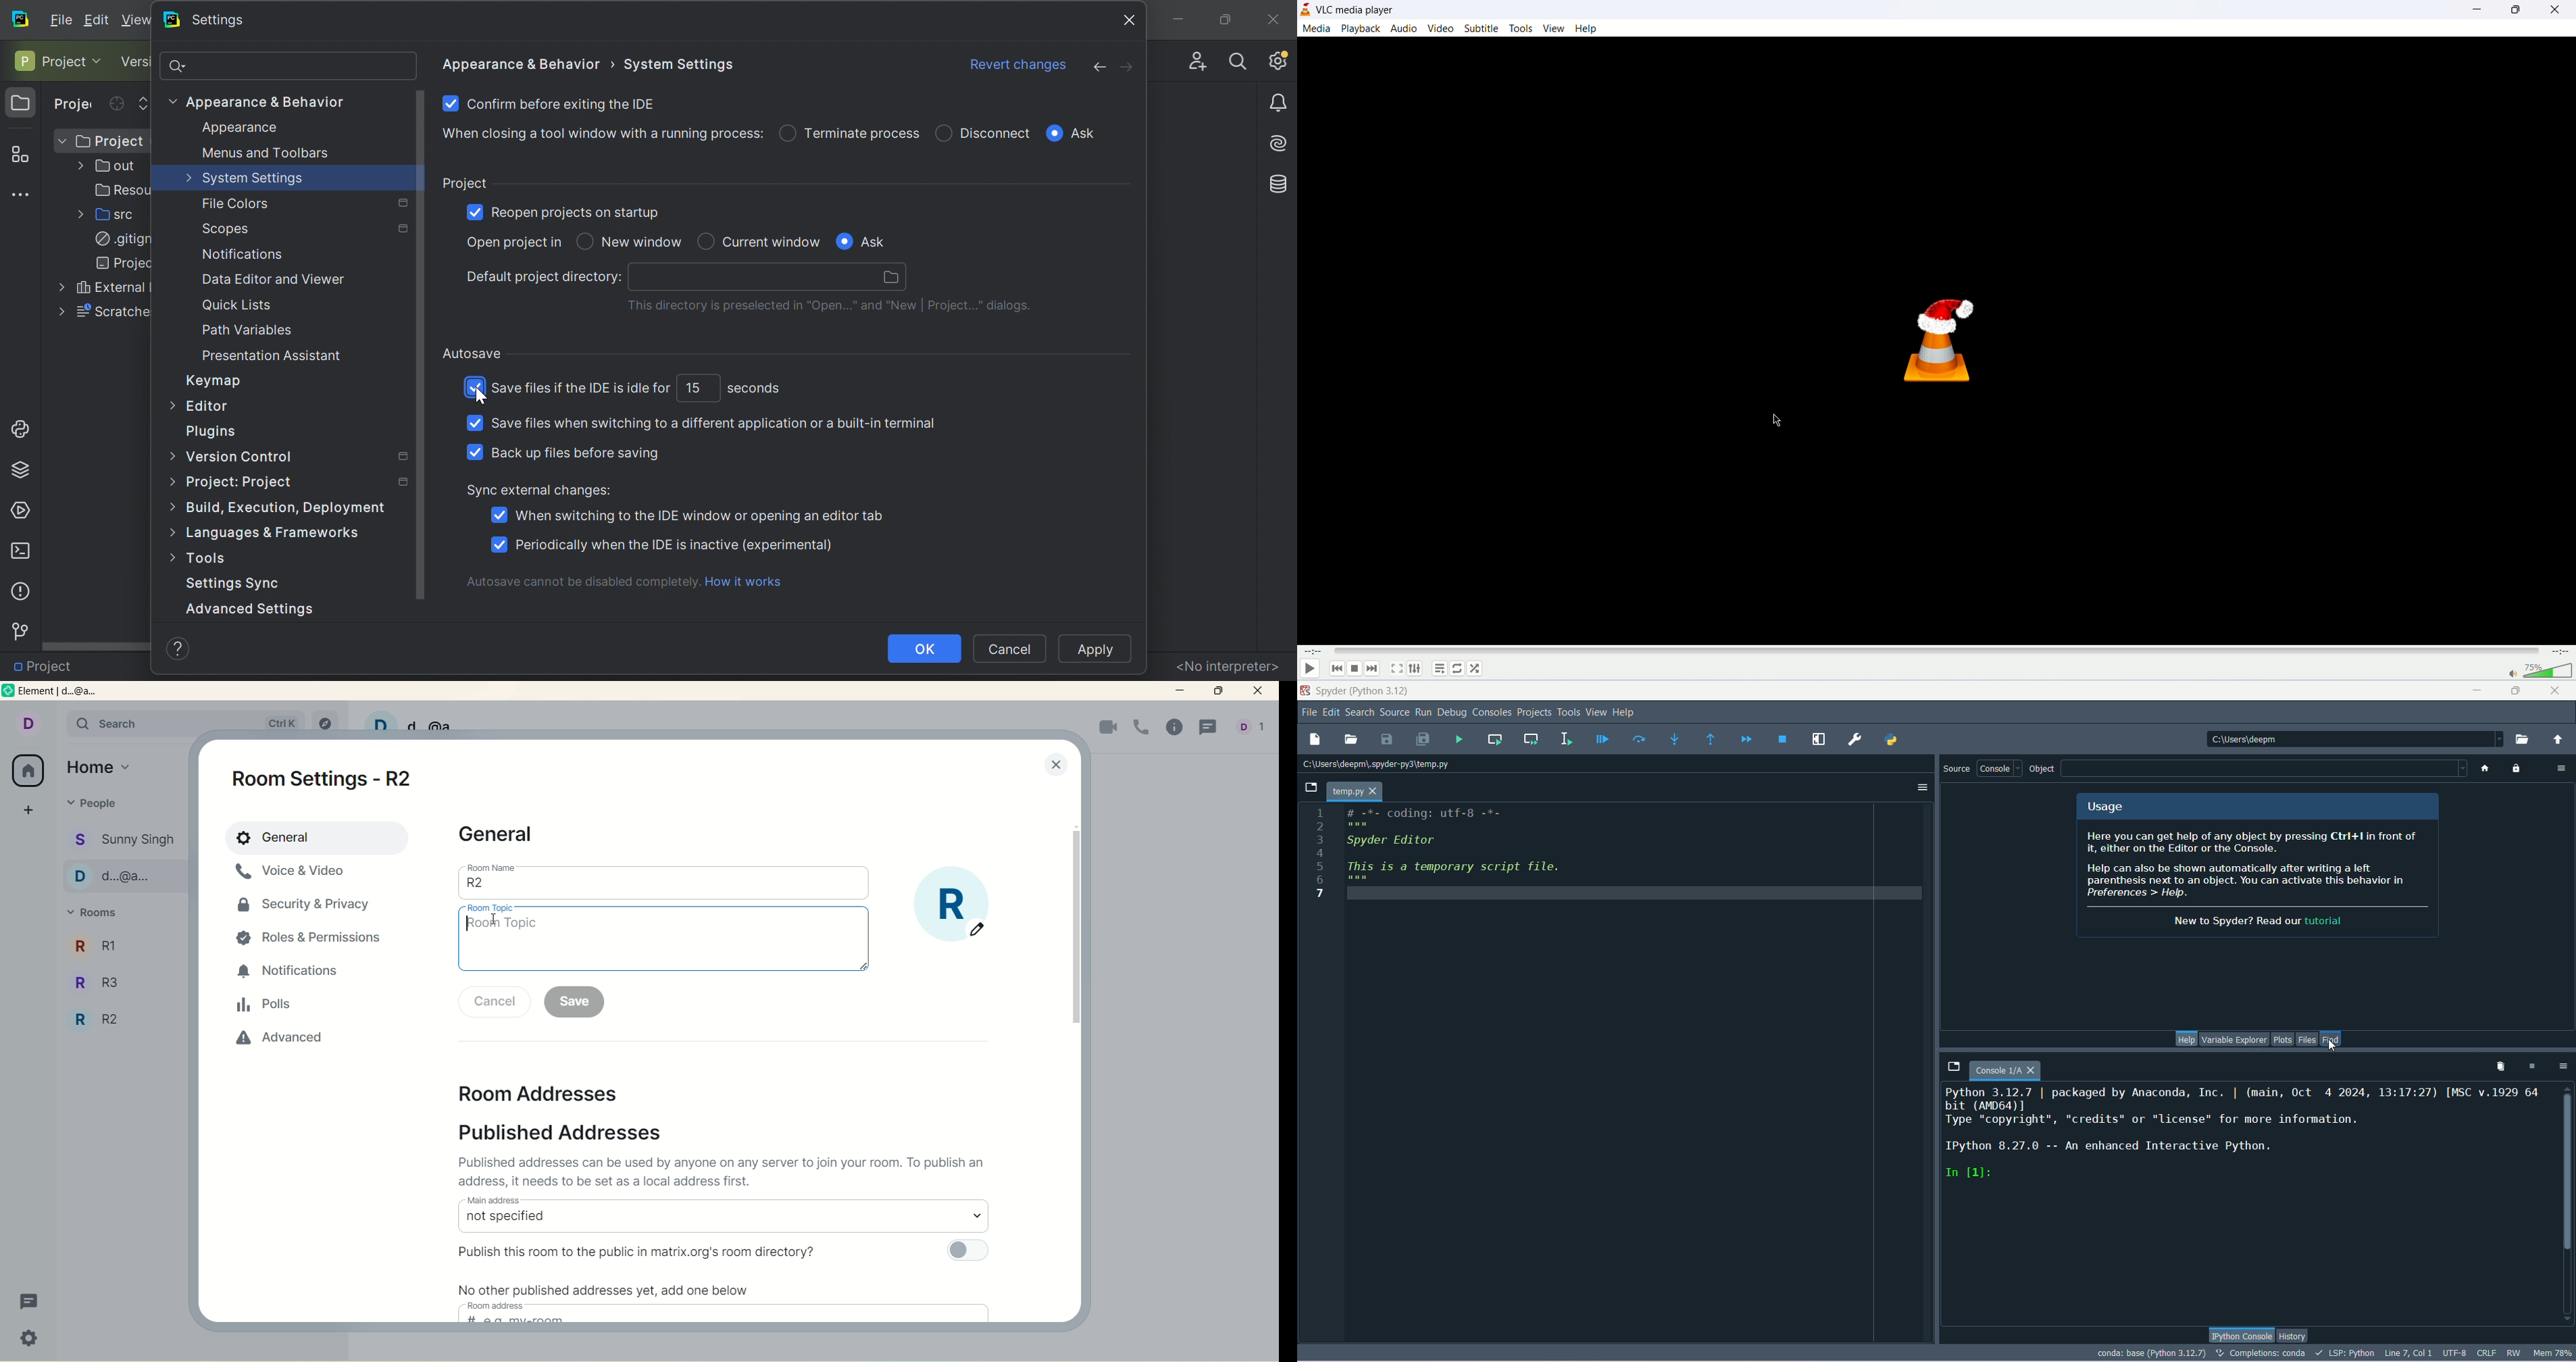  What do you see at coordinates (1360, 28) in the screenshot?
I see `playback` at bounding box center [1360, 28].